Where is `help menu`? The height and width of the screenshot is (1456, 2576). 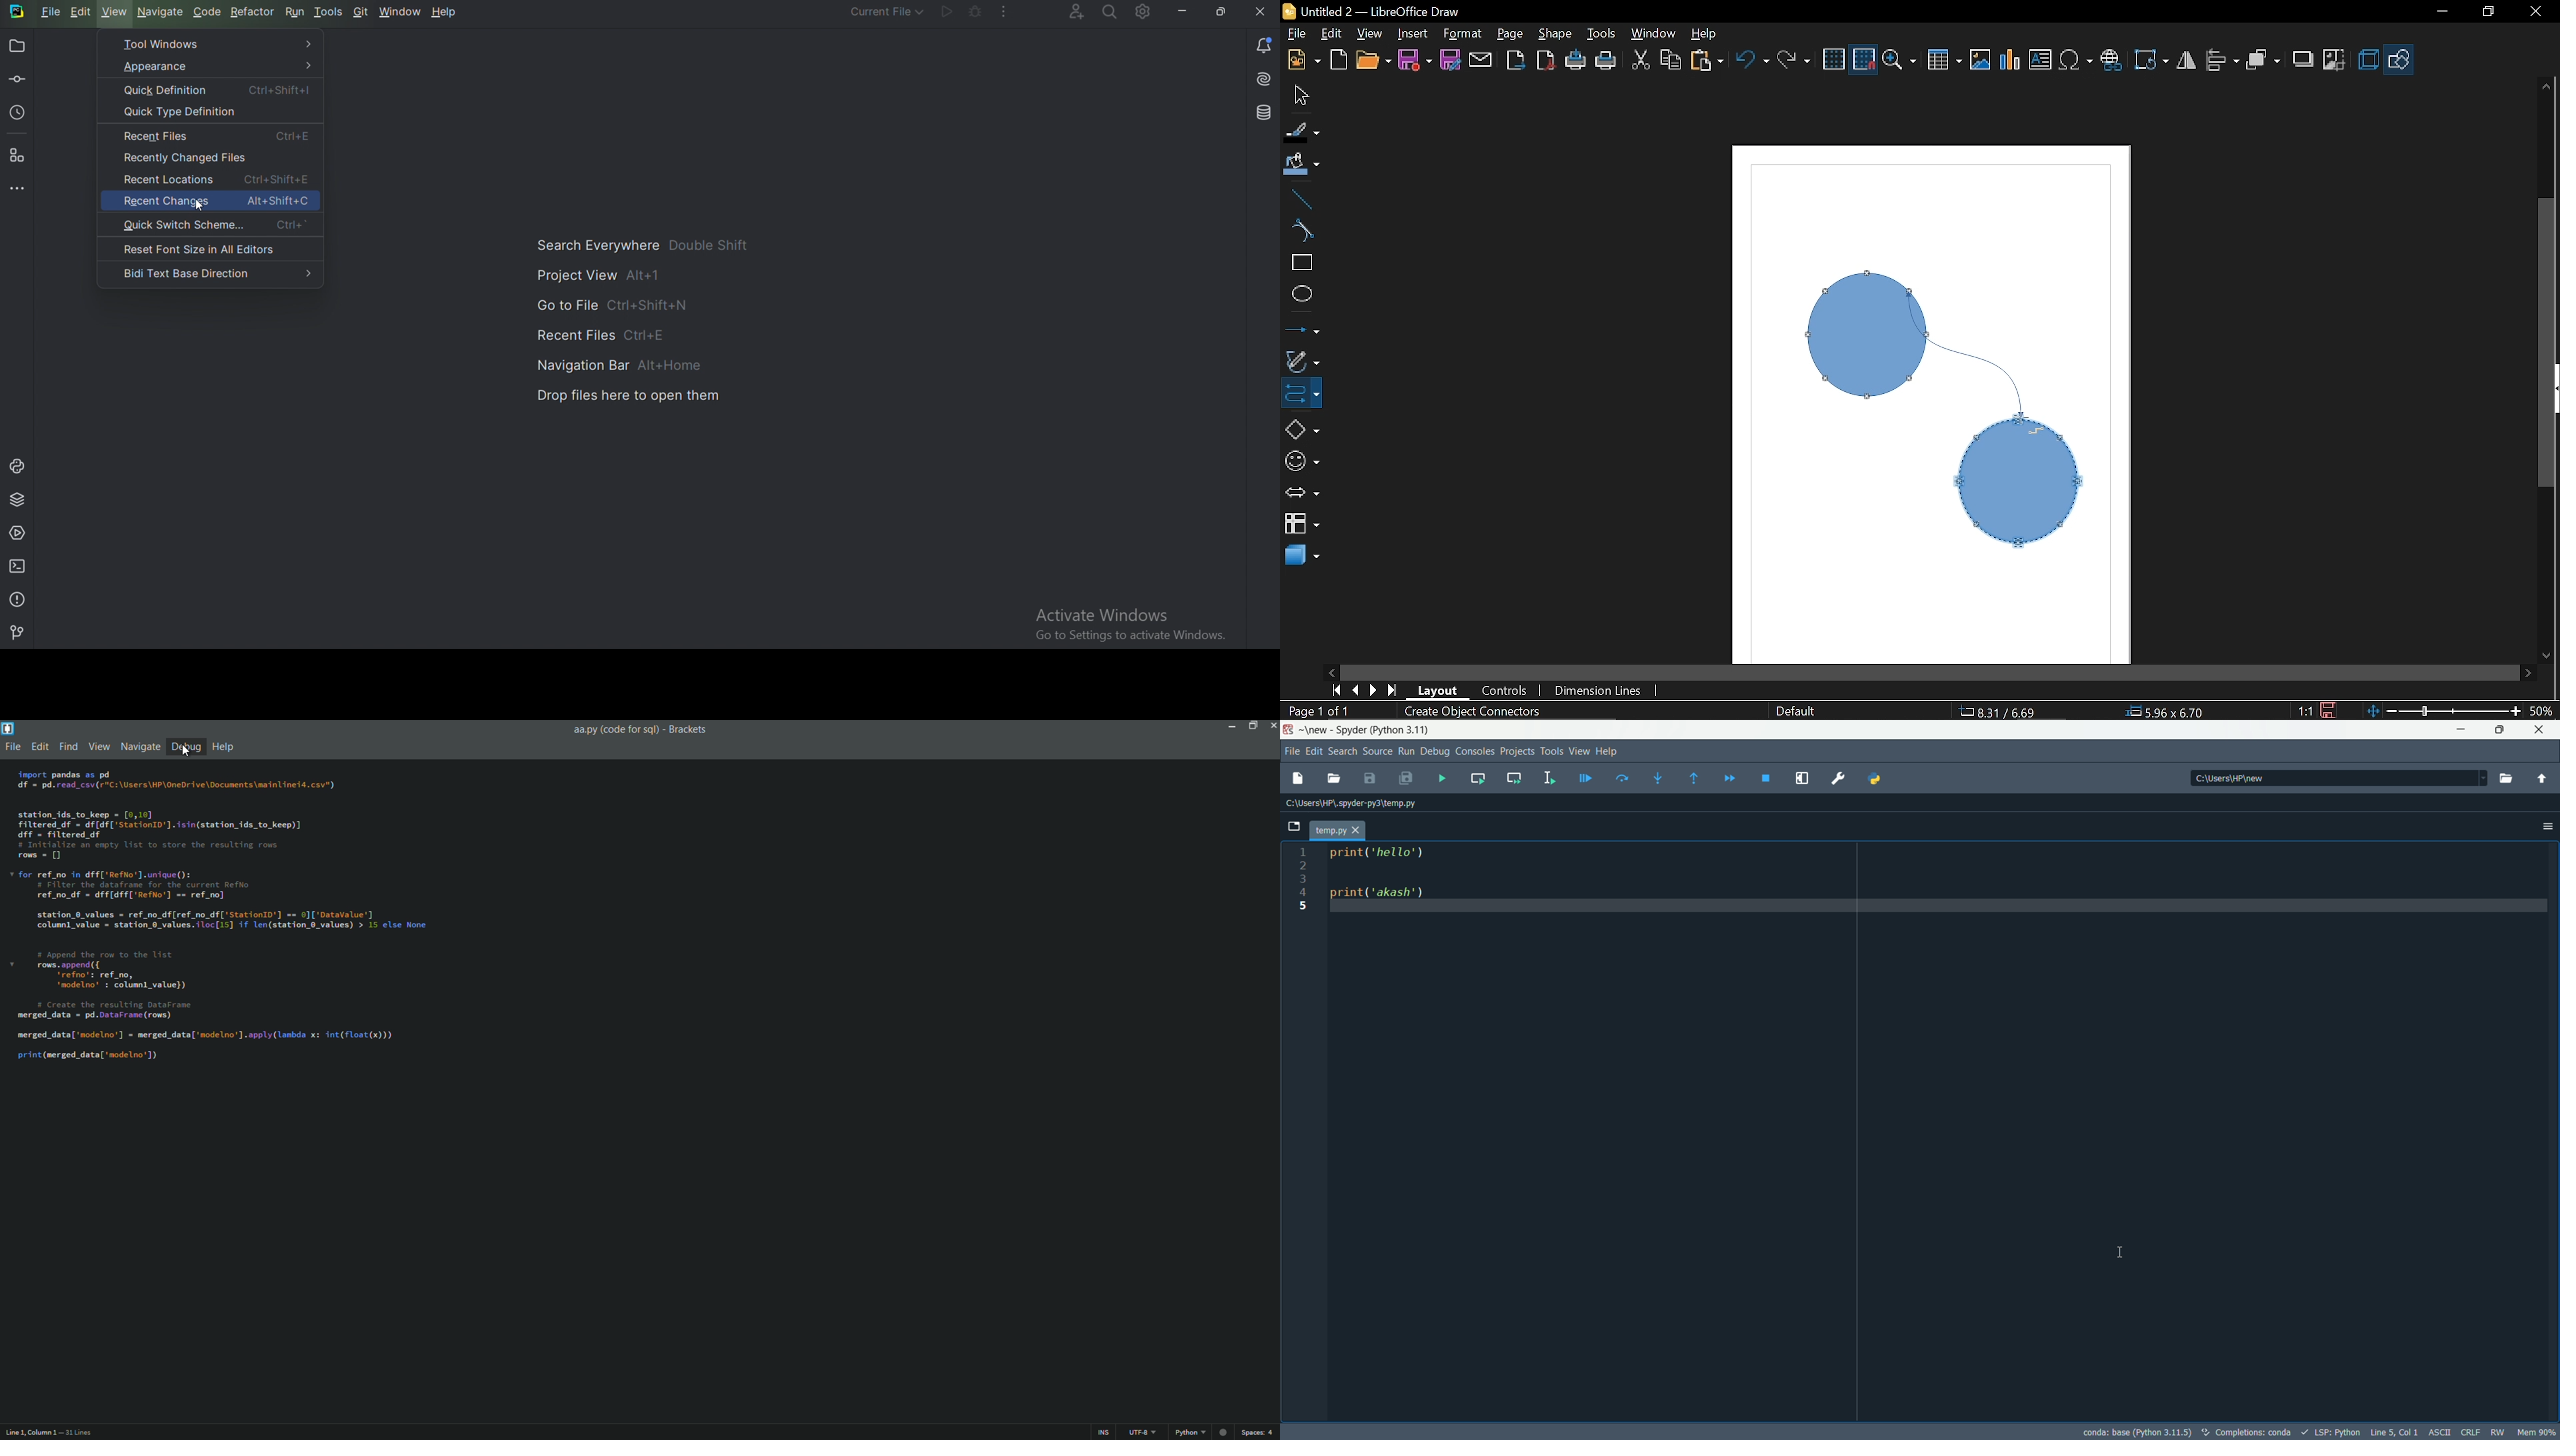
help menu is located at coordinates (1607, 751).